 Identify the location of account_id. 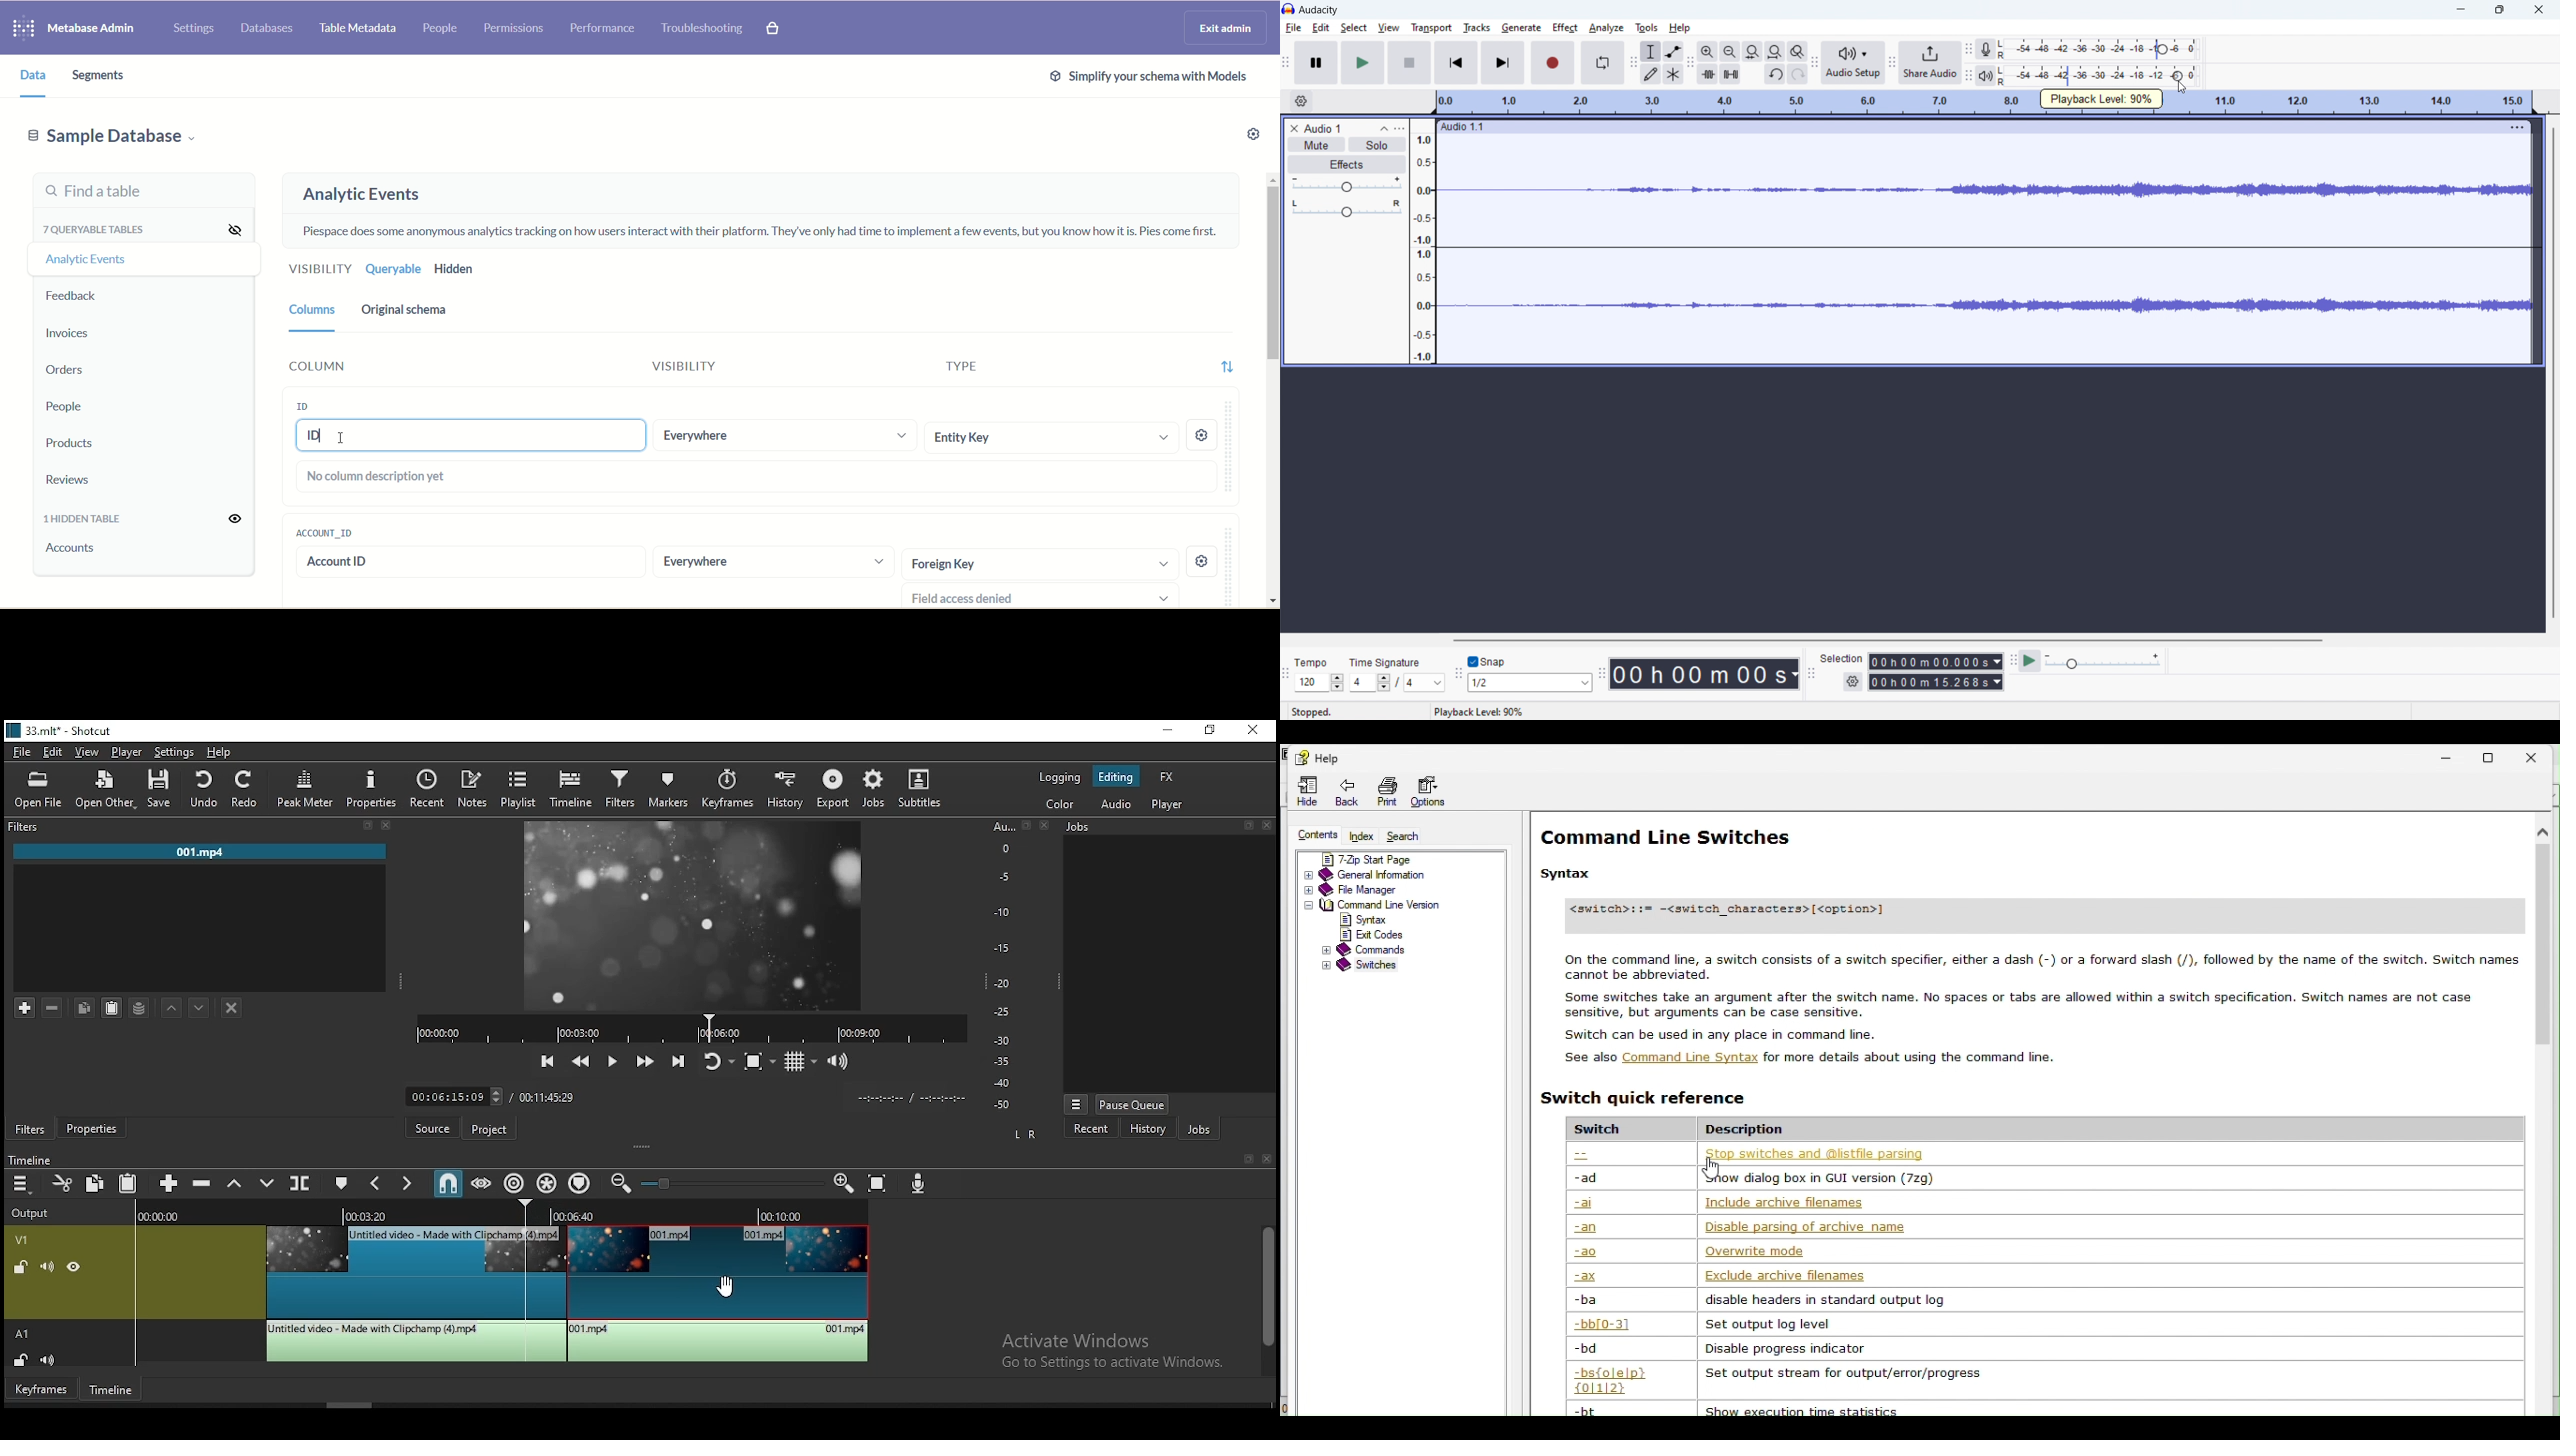
(321, 531).